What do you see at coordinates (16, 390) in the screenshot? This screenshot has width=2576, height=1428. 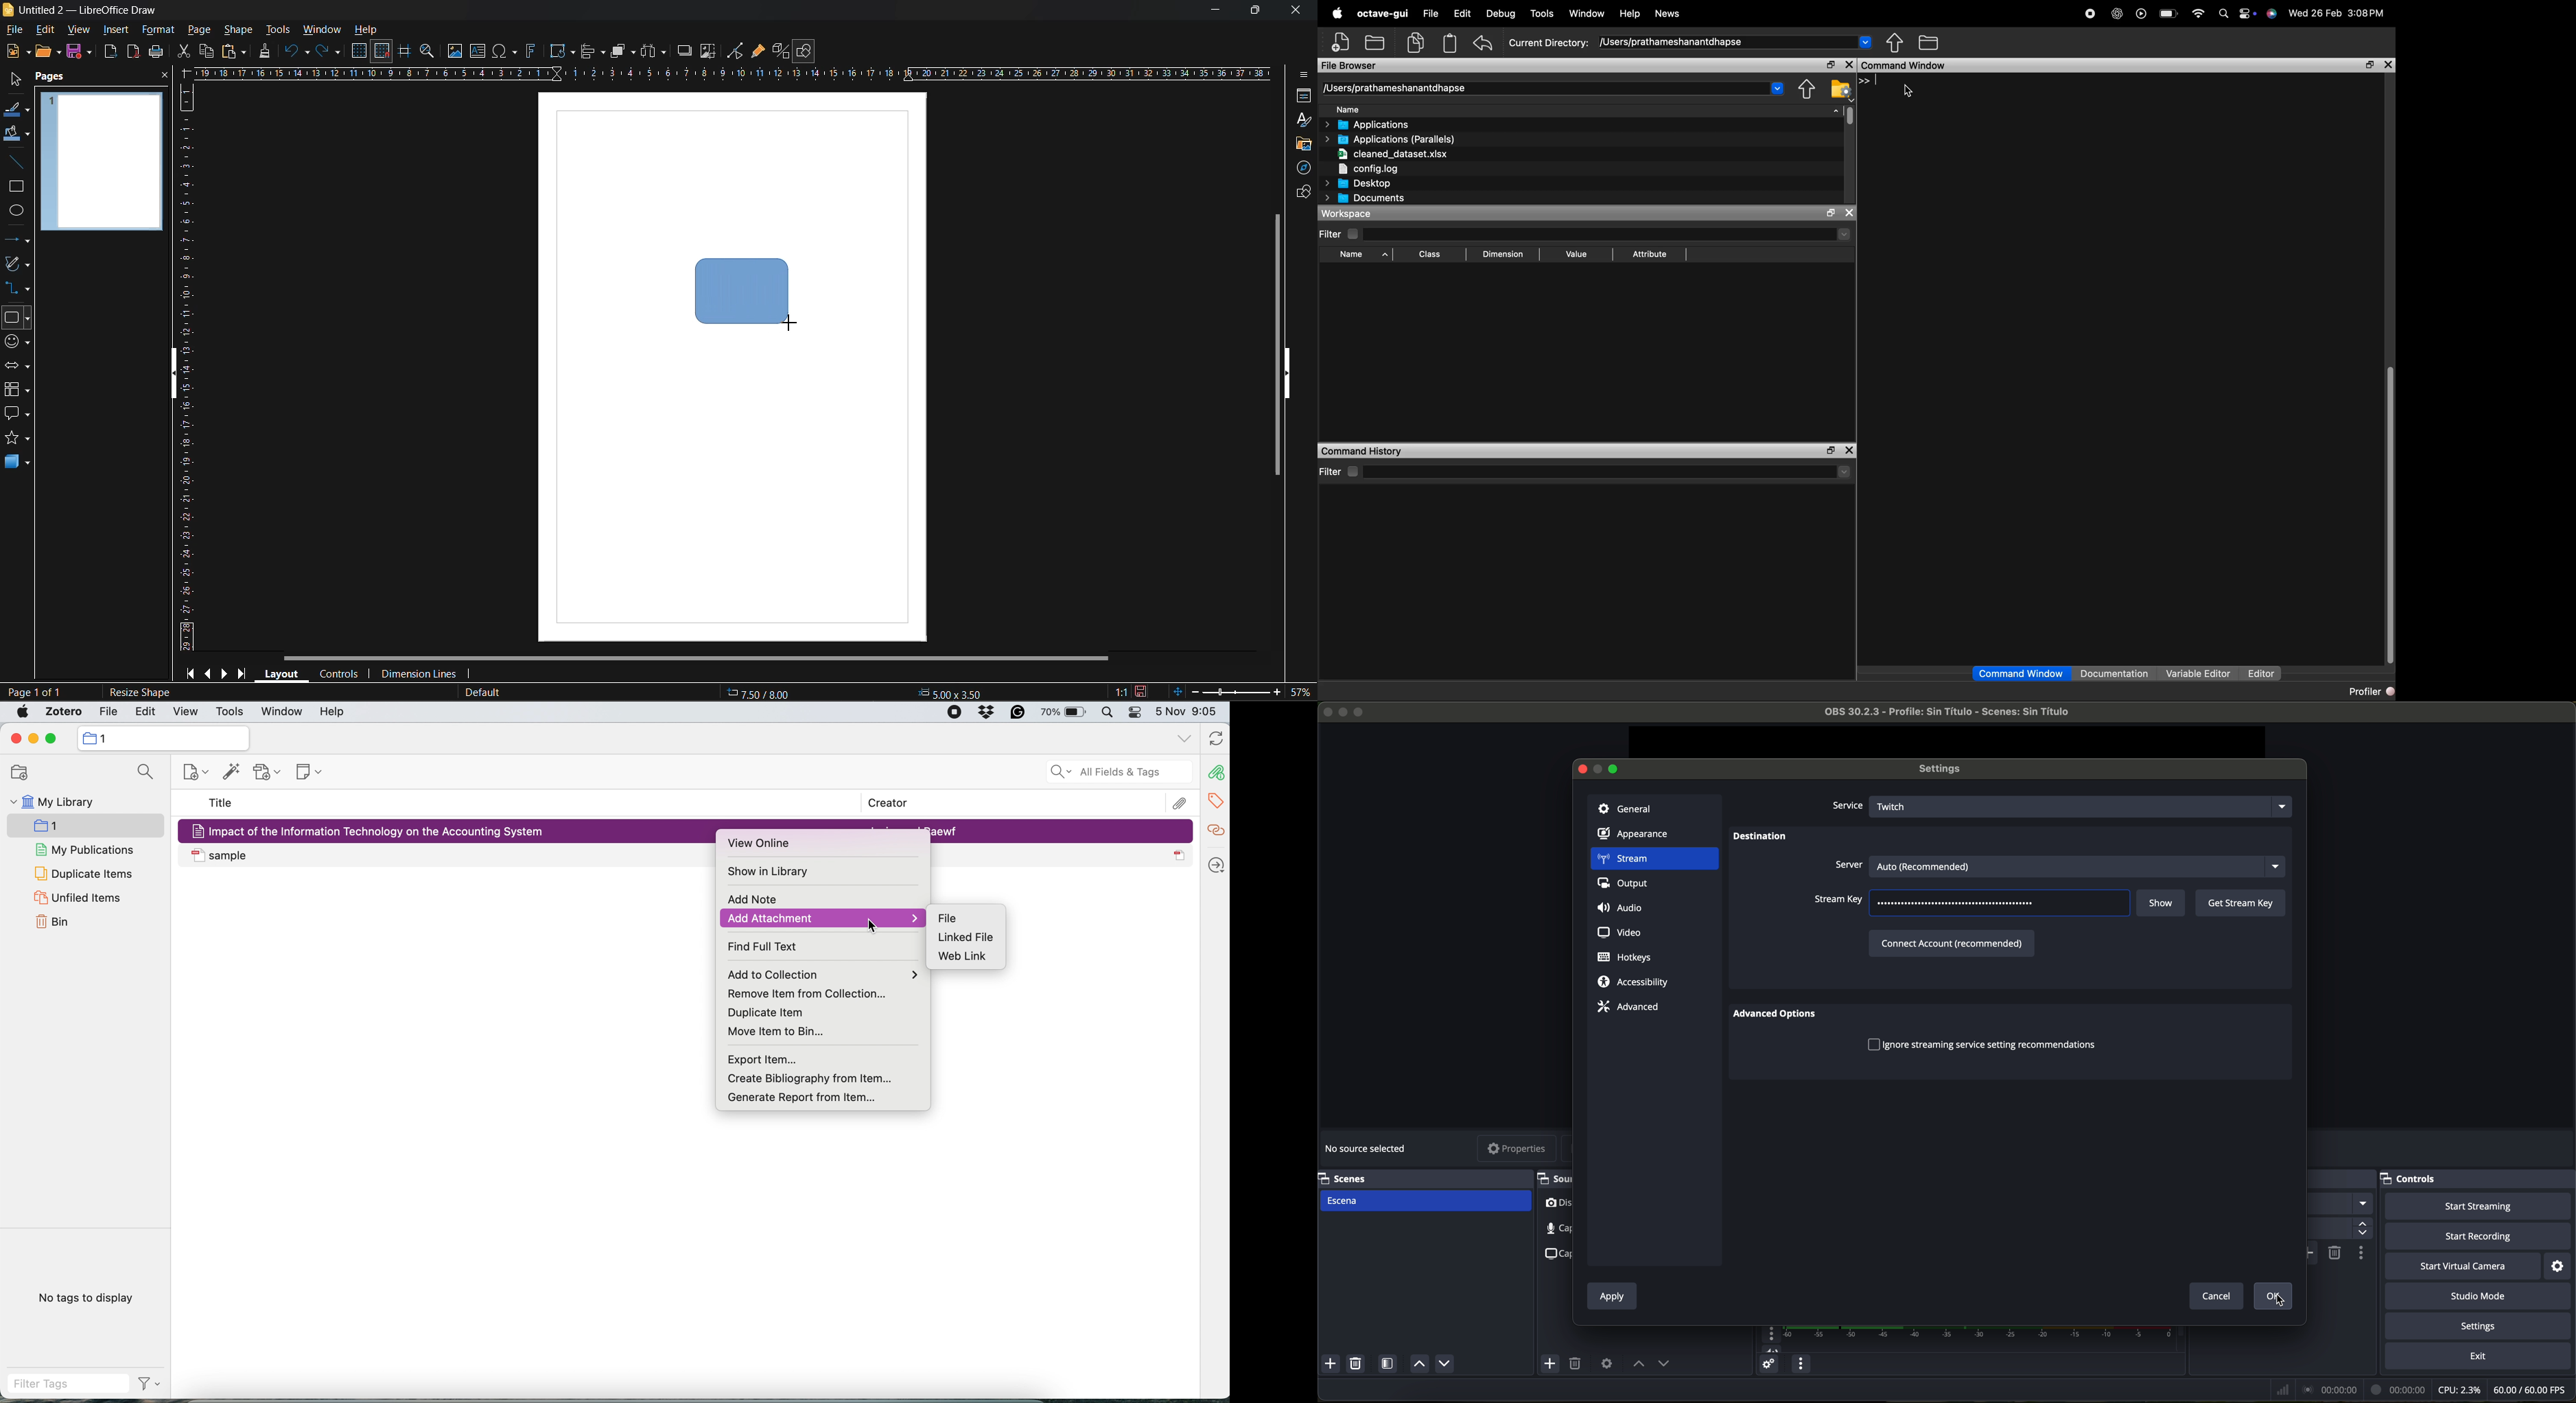 I see `flowchart` at bounding box center [16, 390].